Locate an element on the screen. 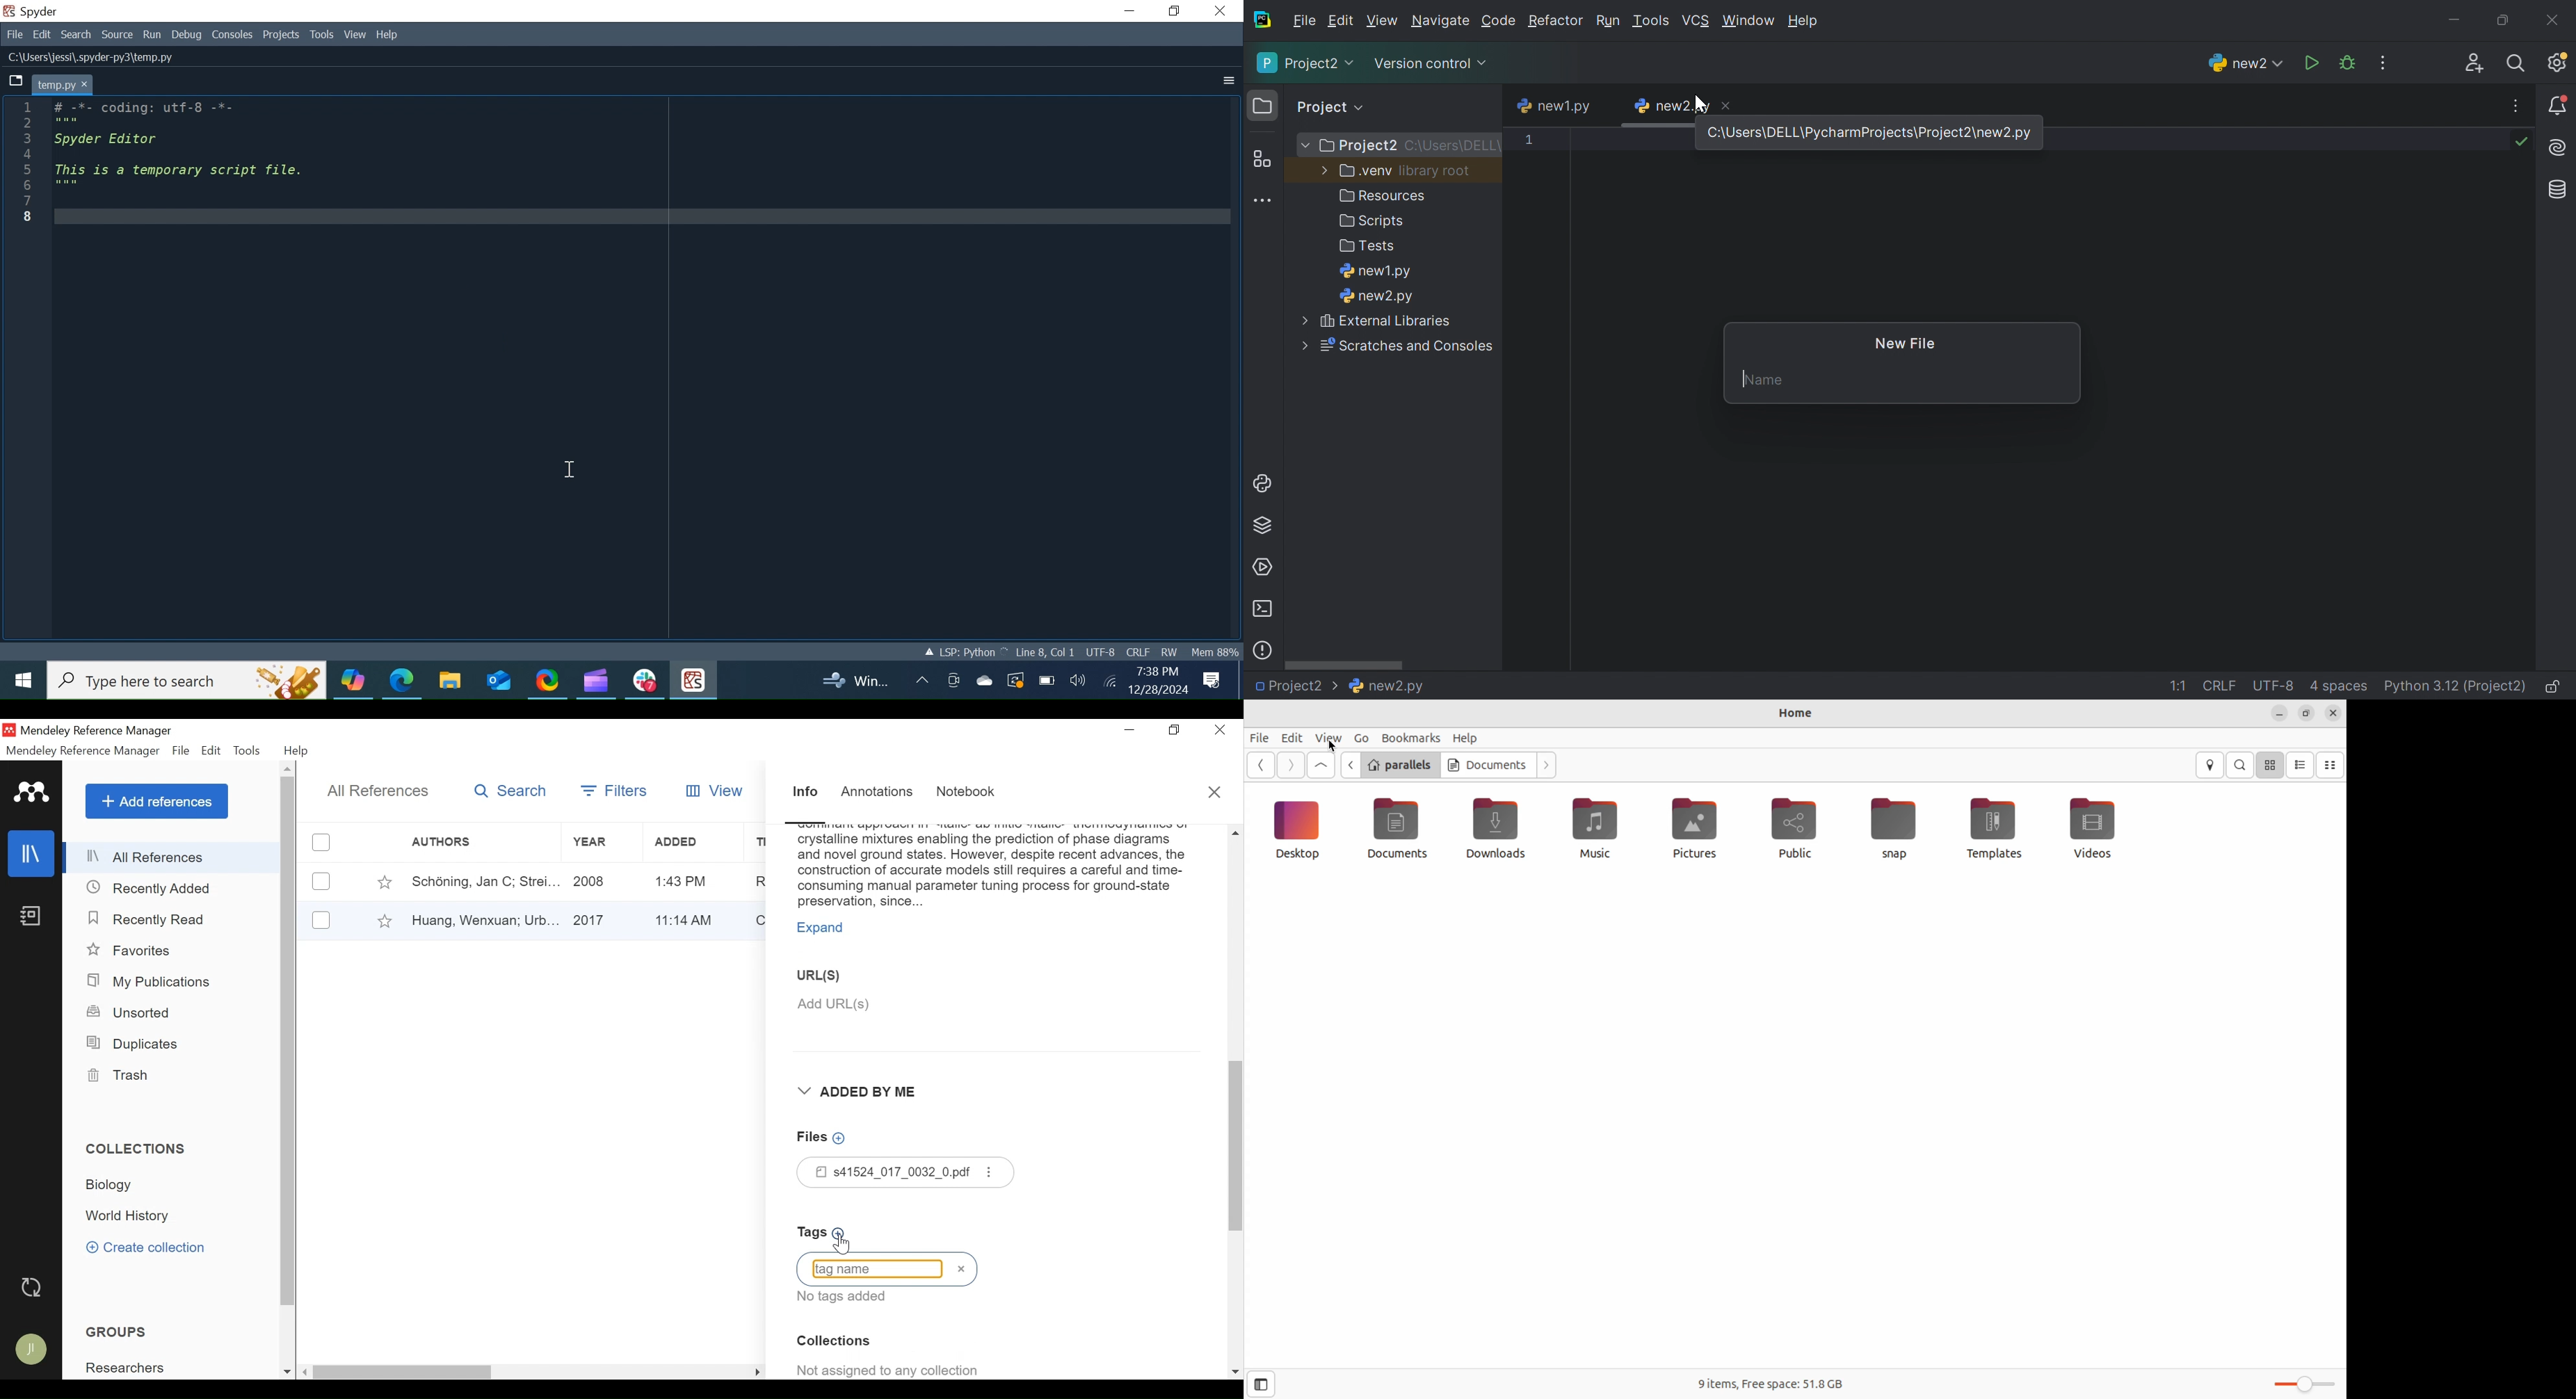 The image size is (2576, 1400). Scroll up is located at coordinates (1234, 832).